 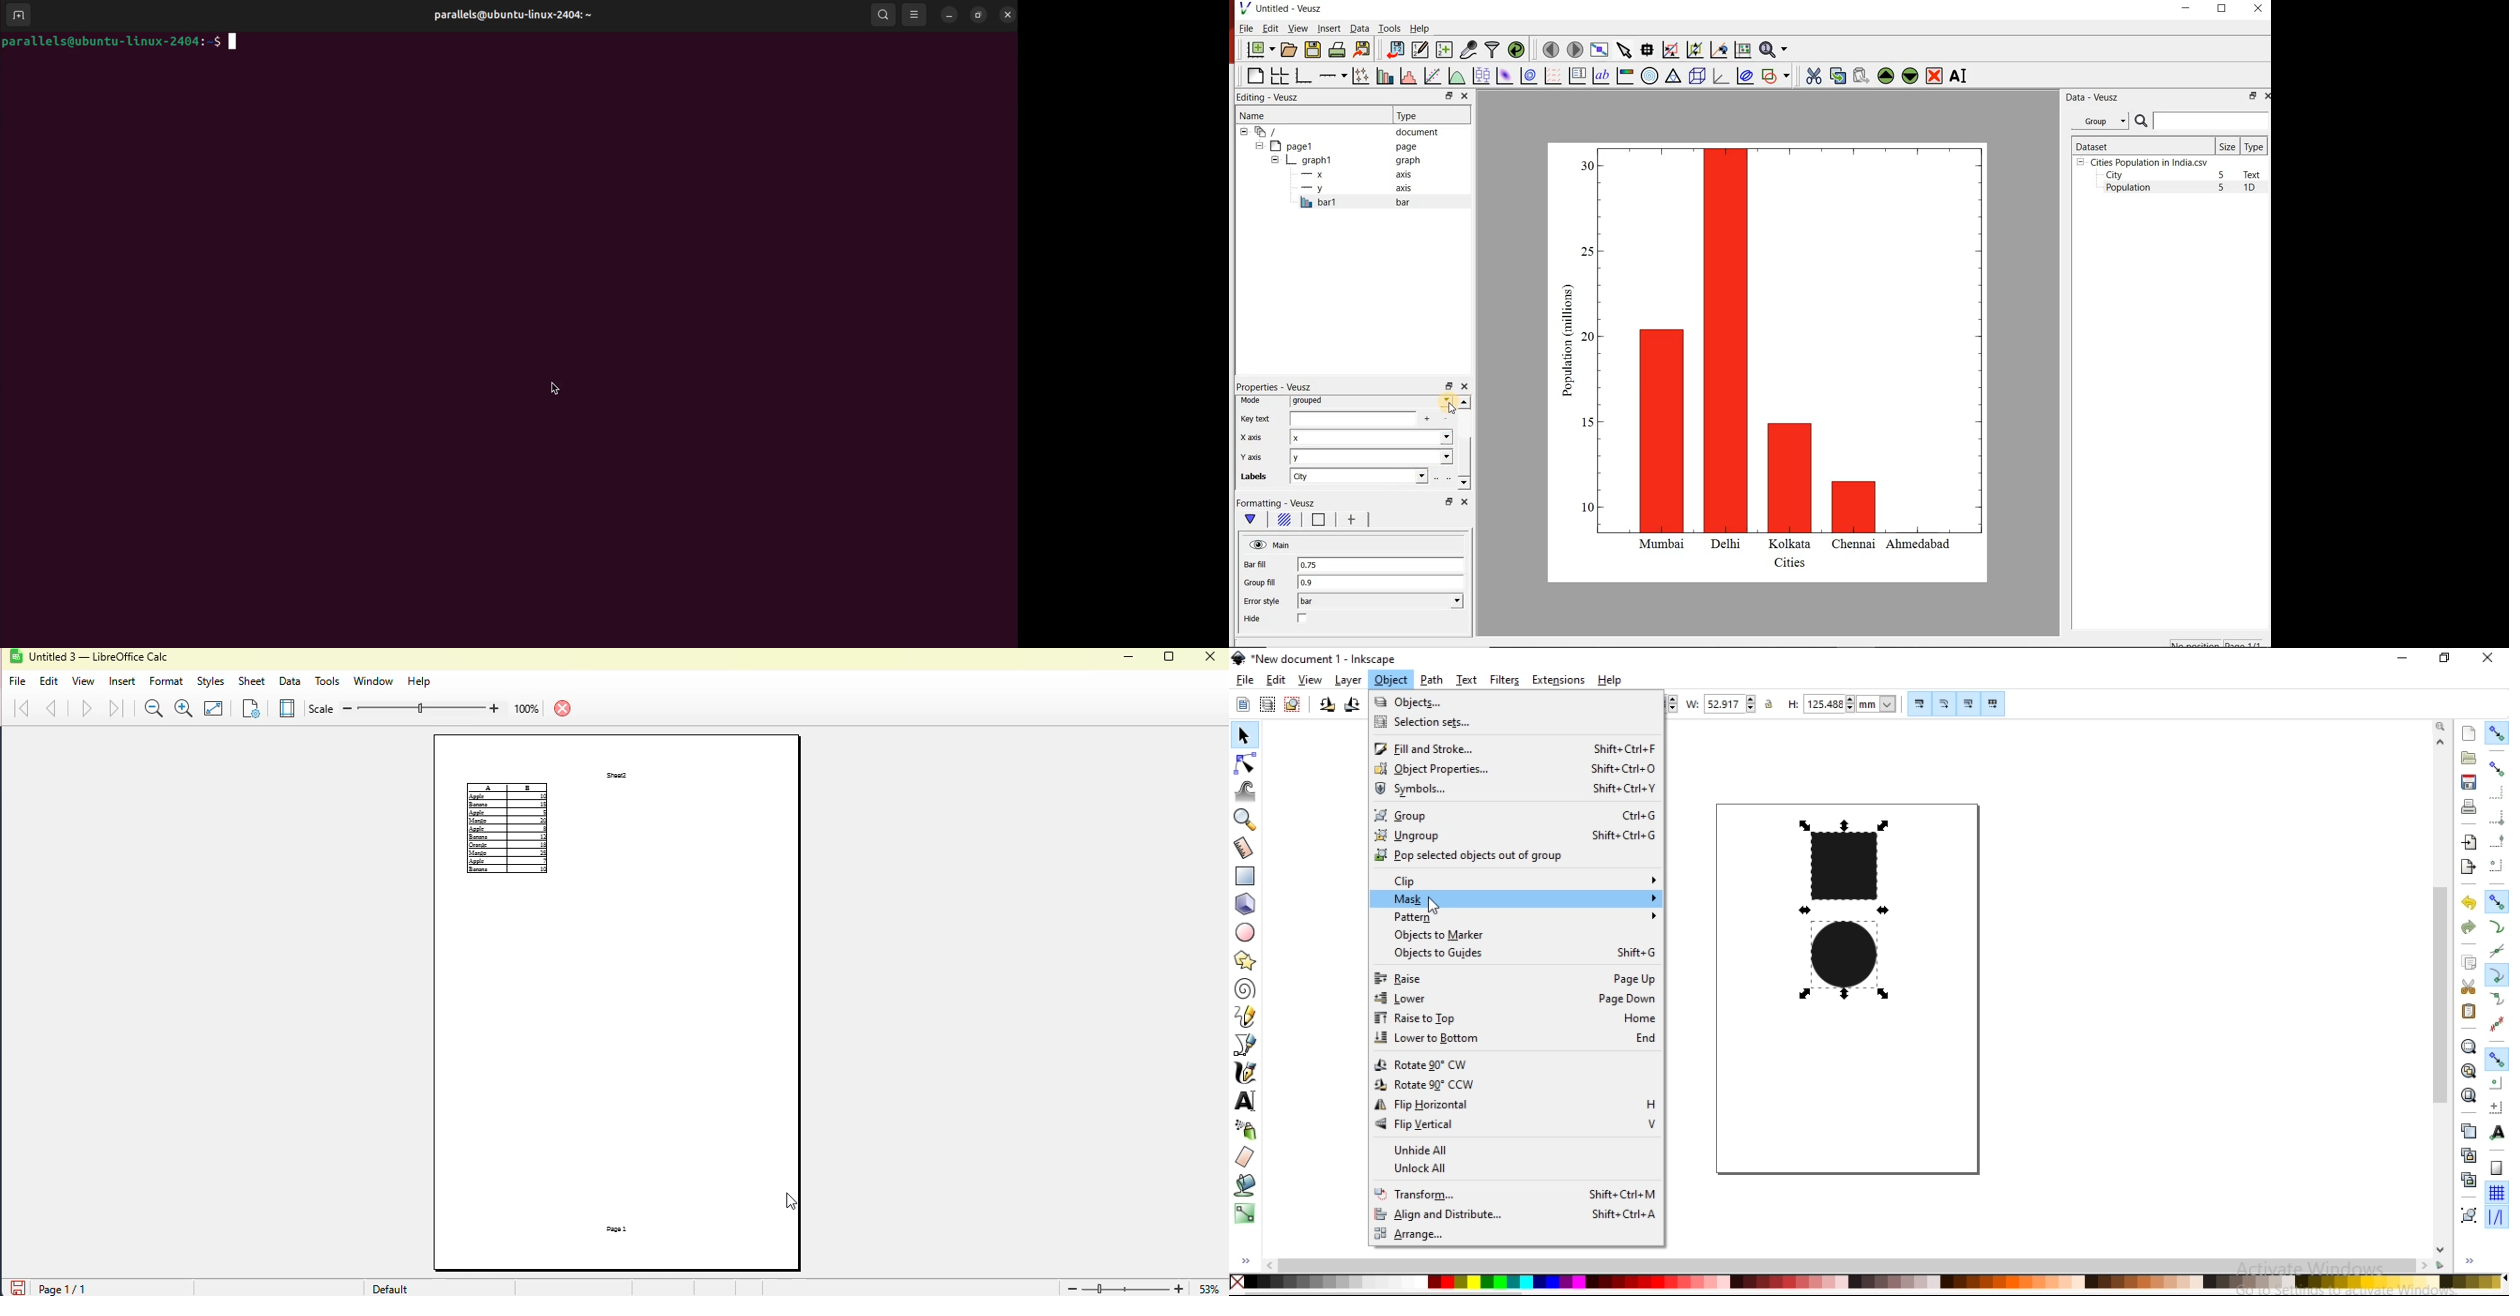 What do you see at coordinates (2496, 767) in the screenshot?
I see `snap bounding boxes` at bounding box center [2496, 767].